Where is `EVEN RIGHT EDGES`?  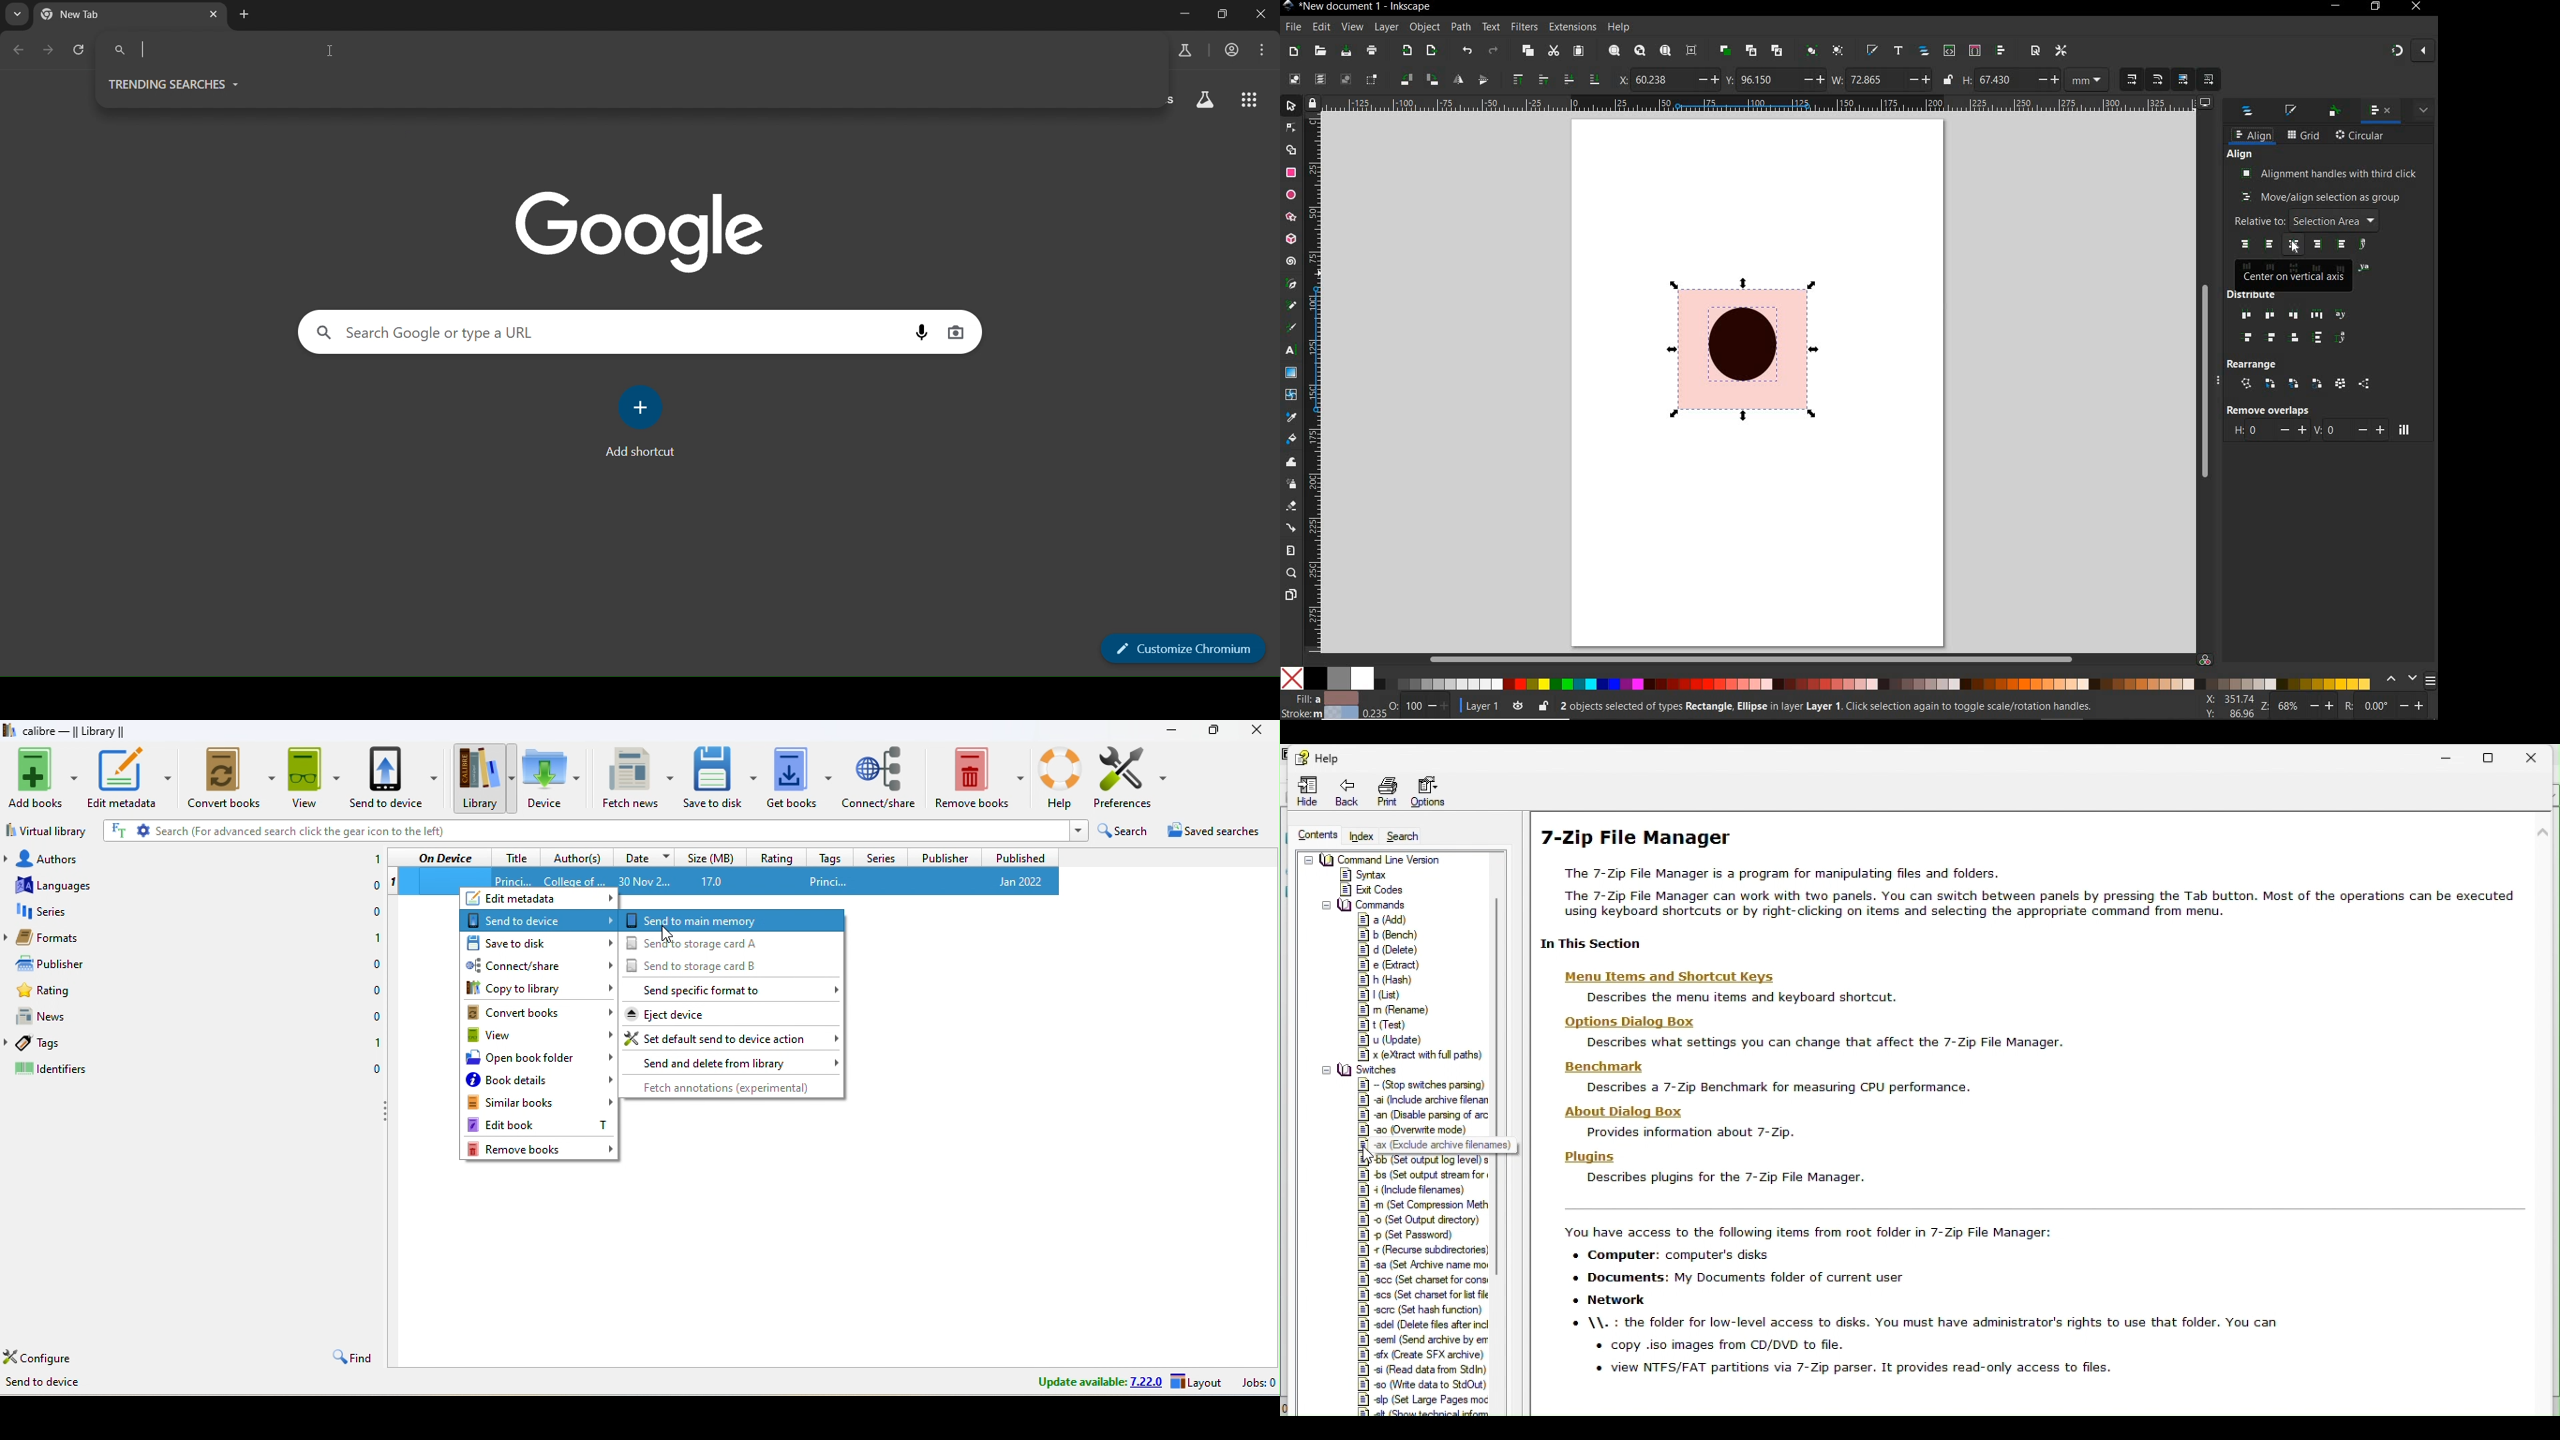 EVEN RIGHT EDGES is located at coordinates (2295, 316).